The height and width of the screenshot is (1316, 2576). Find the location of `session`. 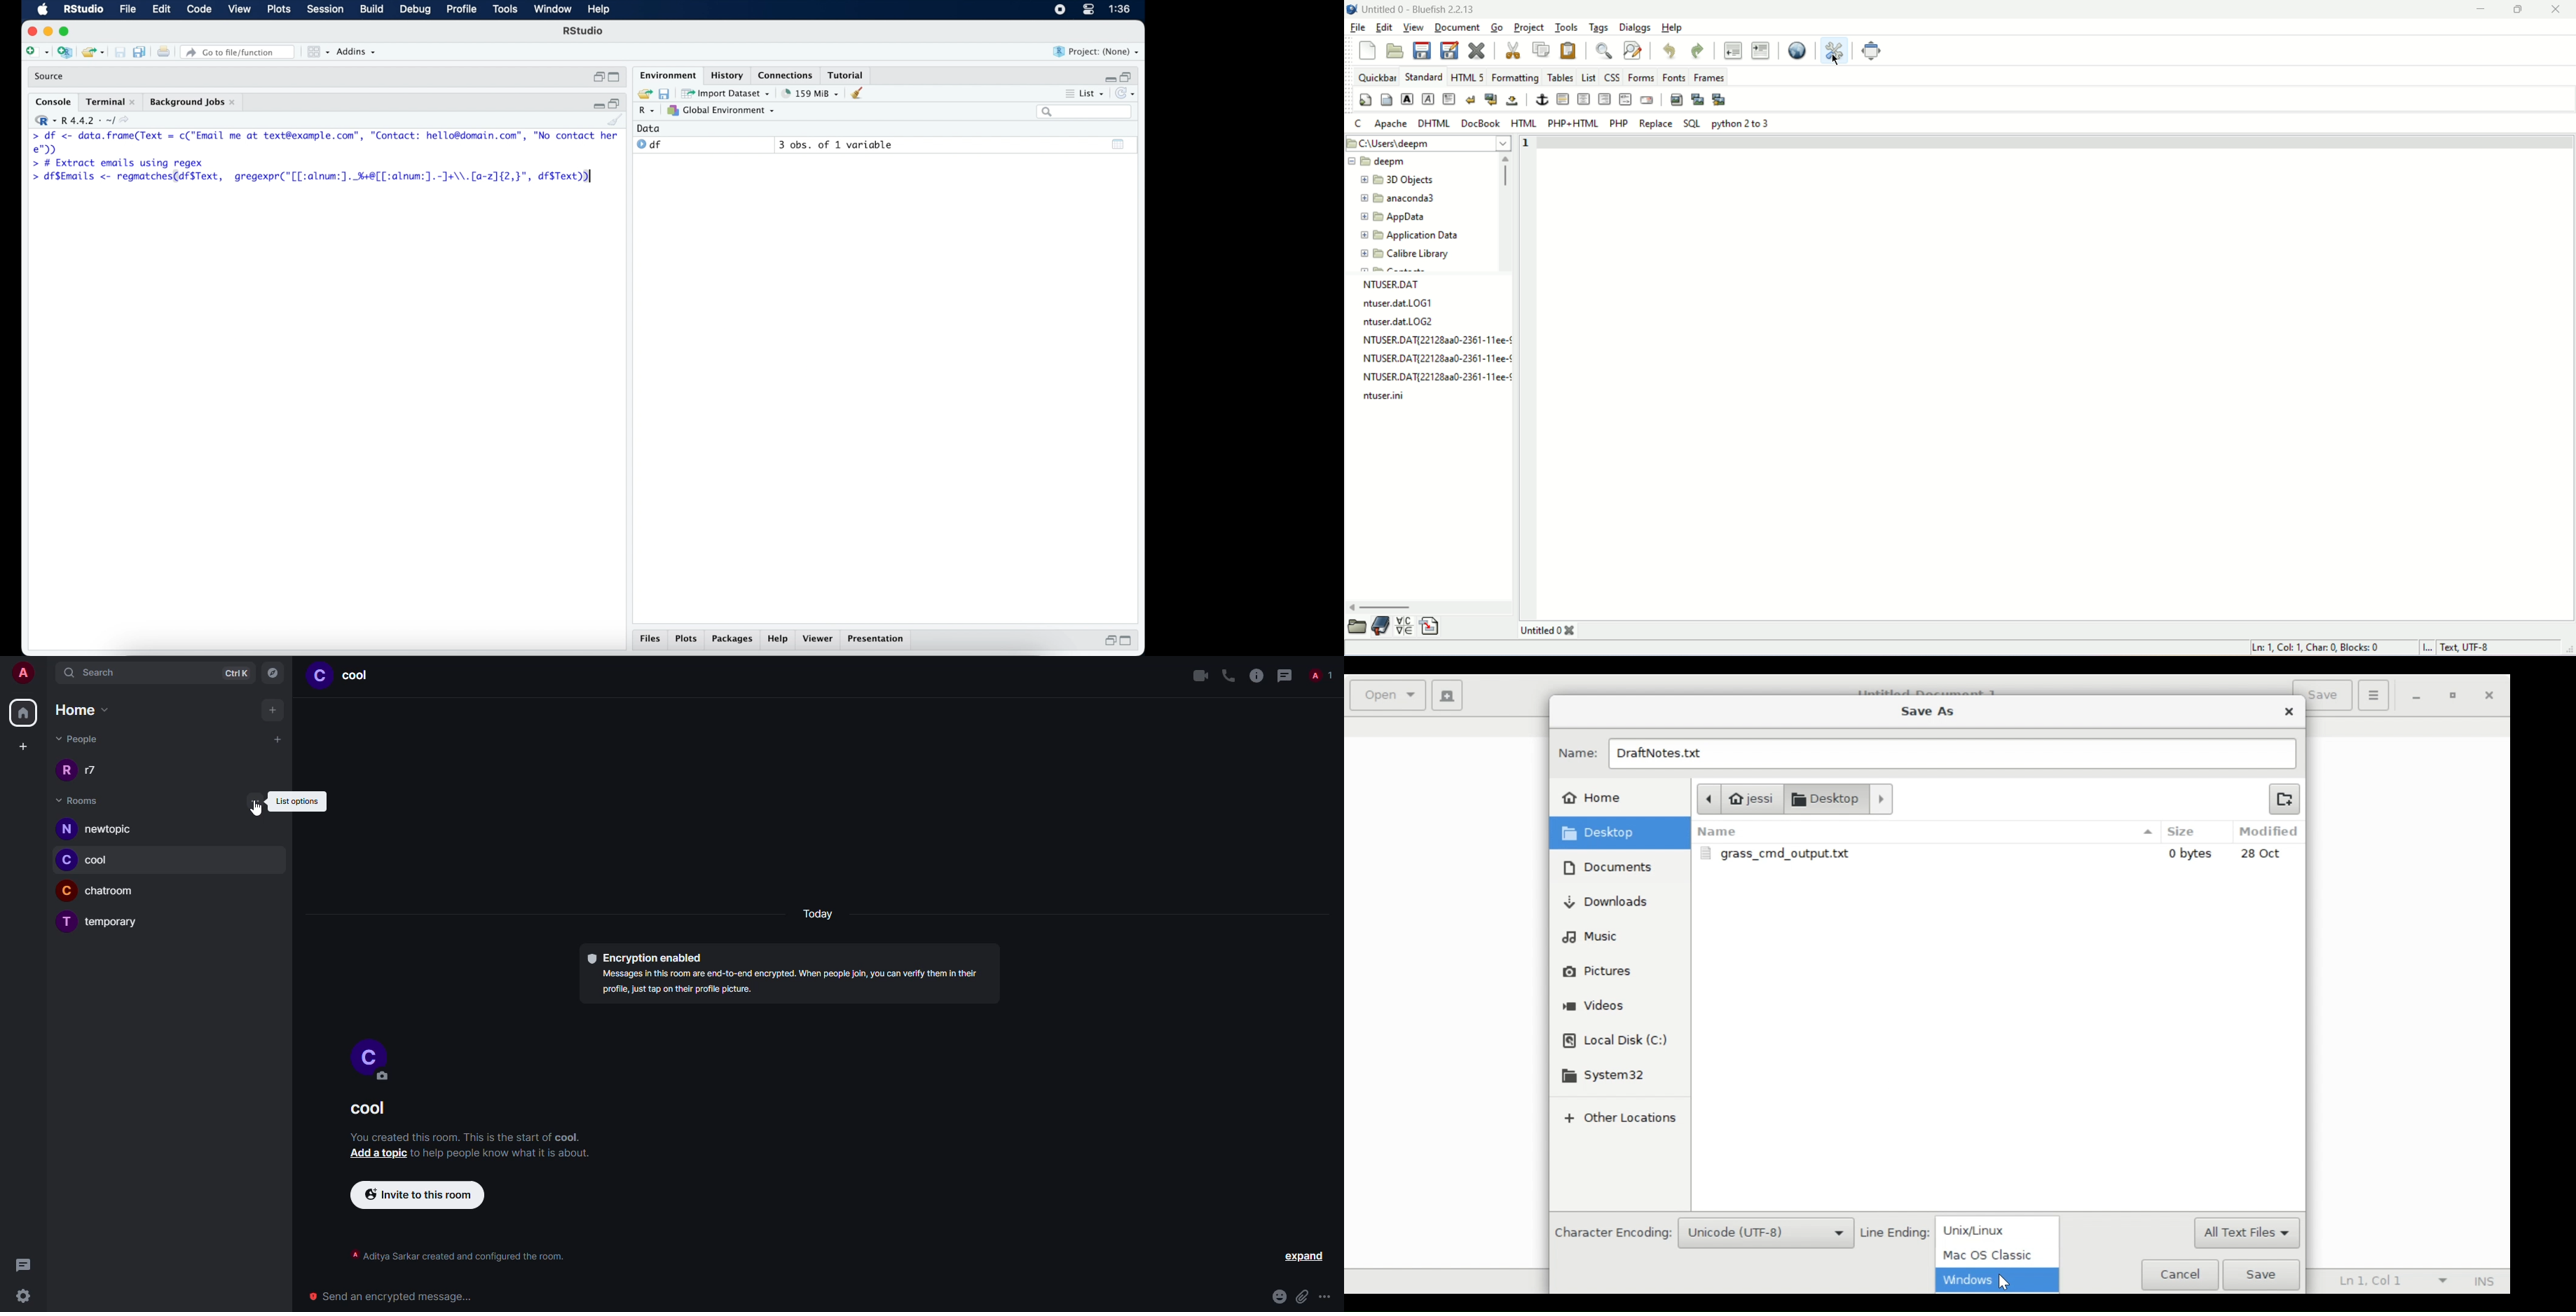

session is located at coordinates (325, 10).